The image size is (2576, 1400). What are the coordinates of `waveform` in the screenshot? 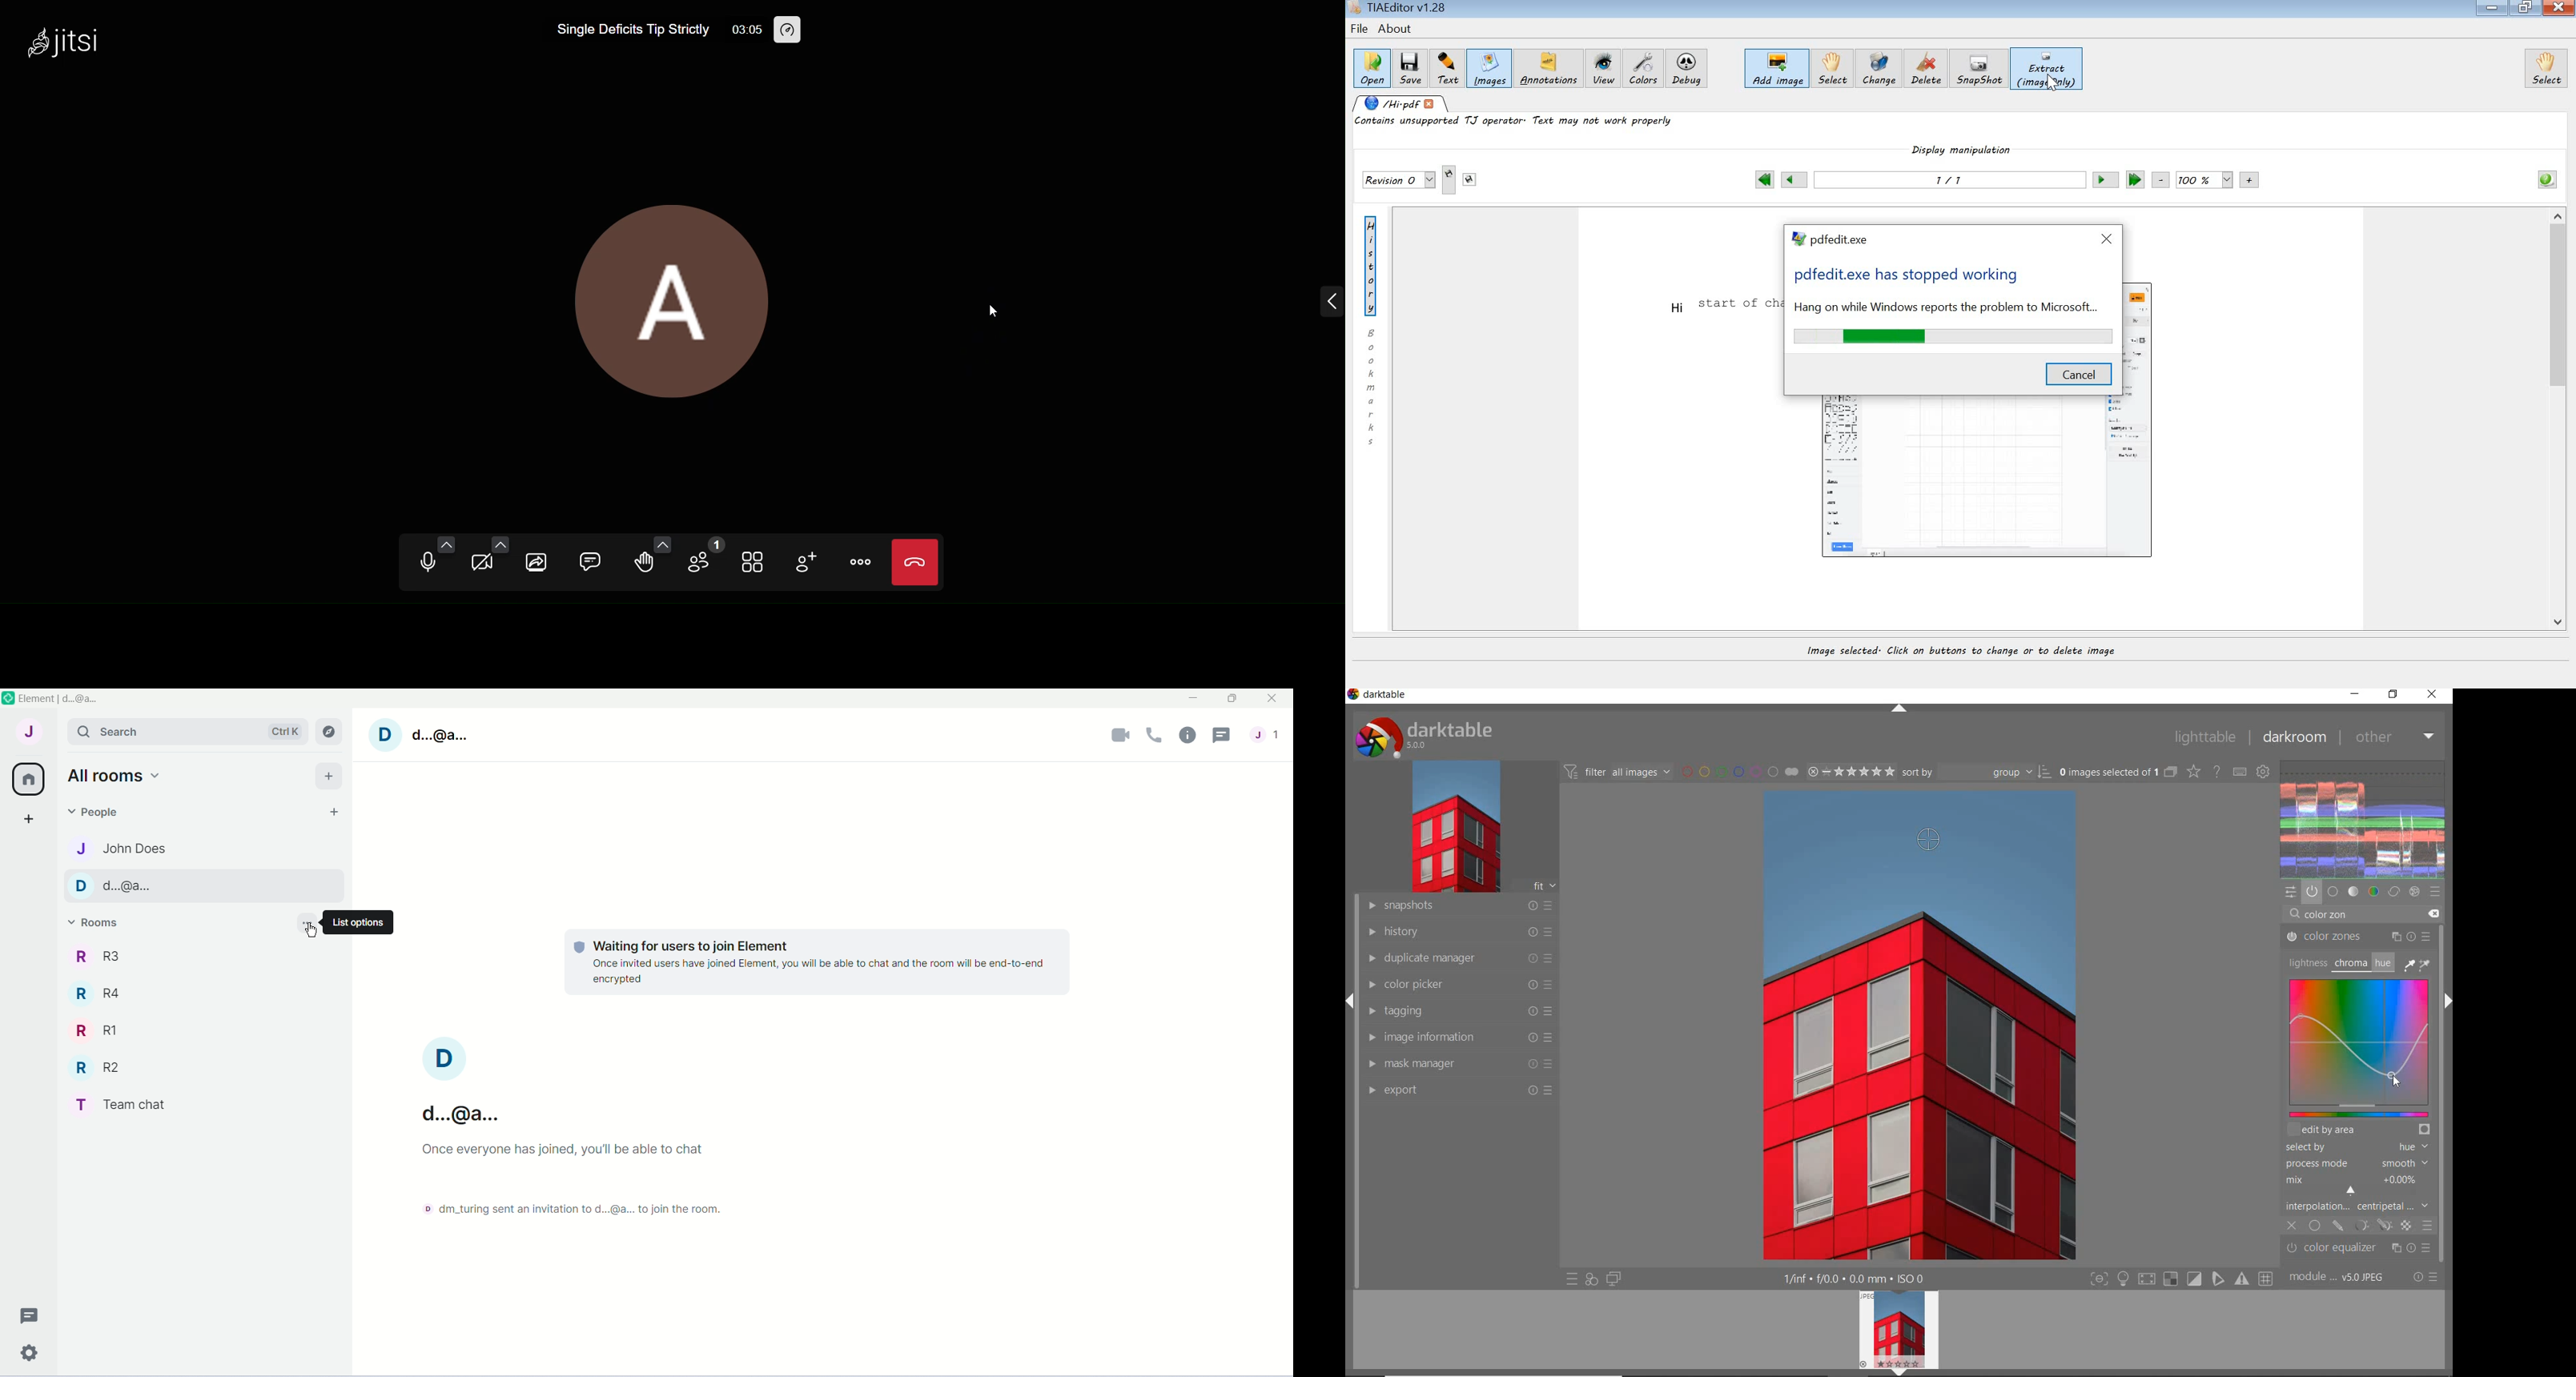 It's located at (2364, 818).